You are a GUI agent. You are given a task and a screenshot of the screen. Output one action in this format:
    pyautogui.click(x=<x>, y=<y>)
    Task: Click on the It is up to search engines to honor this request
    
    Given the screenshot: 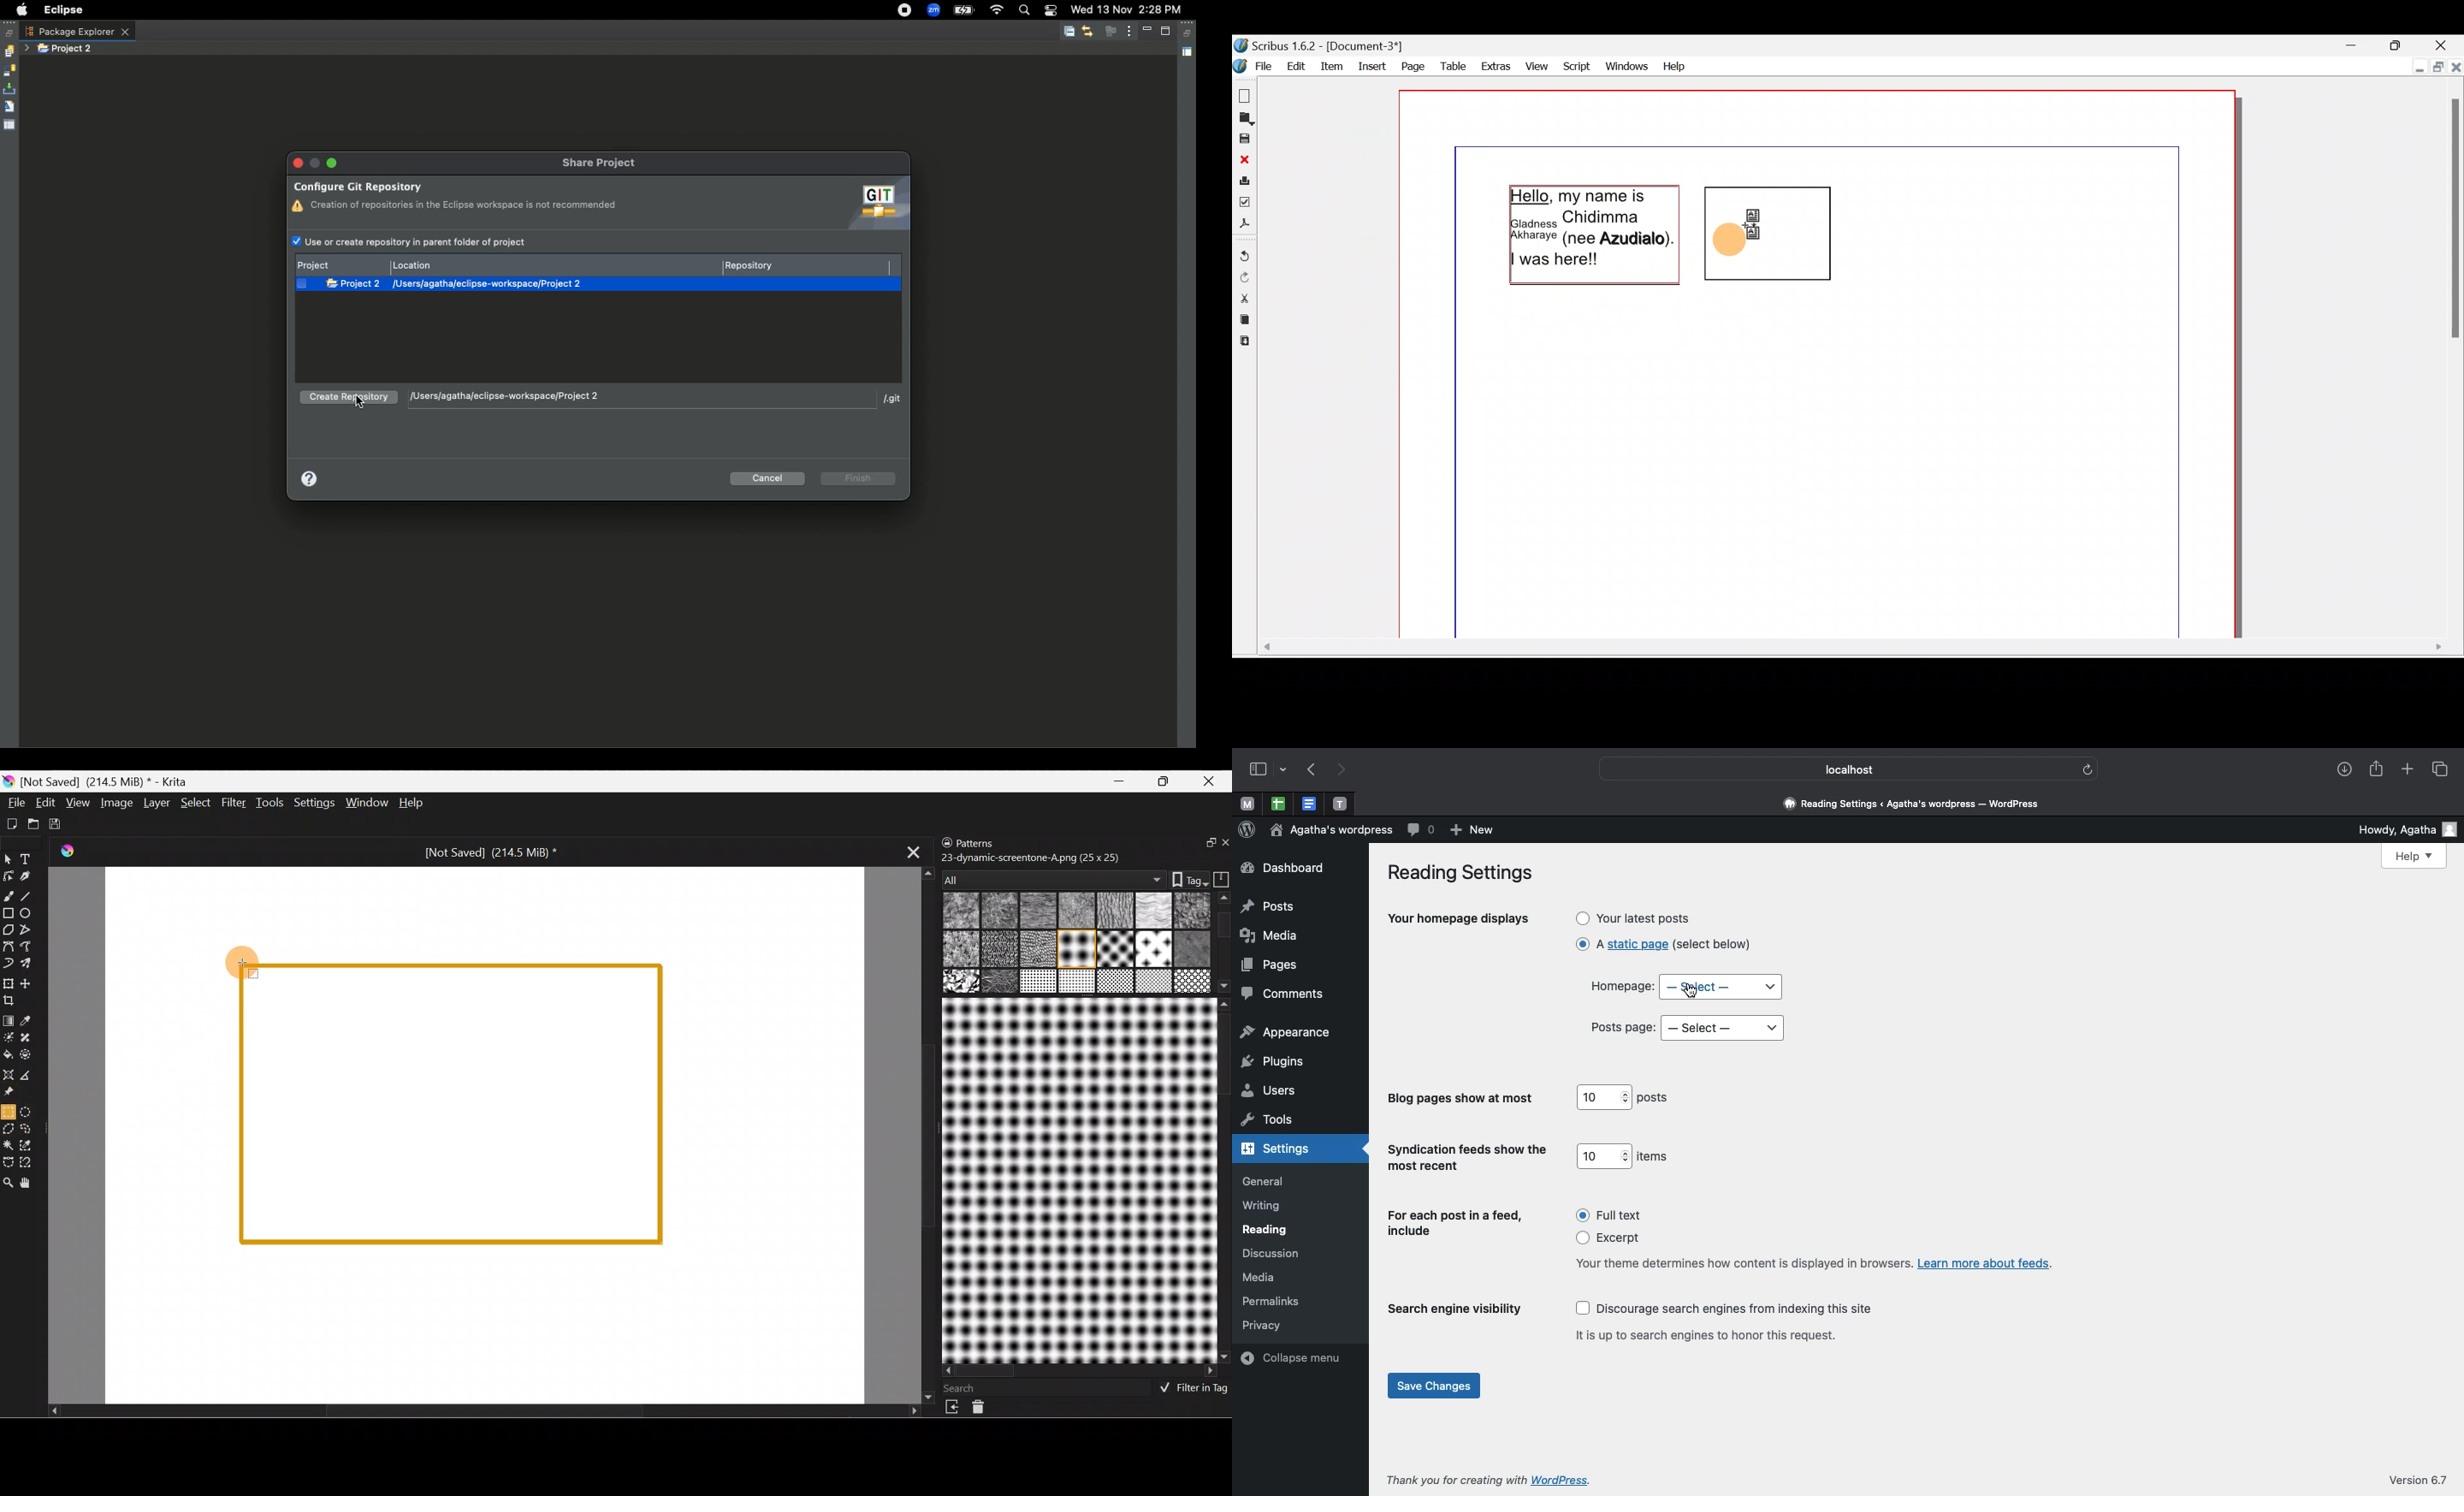 What is the action you would take?
    pyautogui.click(x=1712, y=1334)
    